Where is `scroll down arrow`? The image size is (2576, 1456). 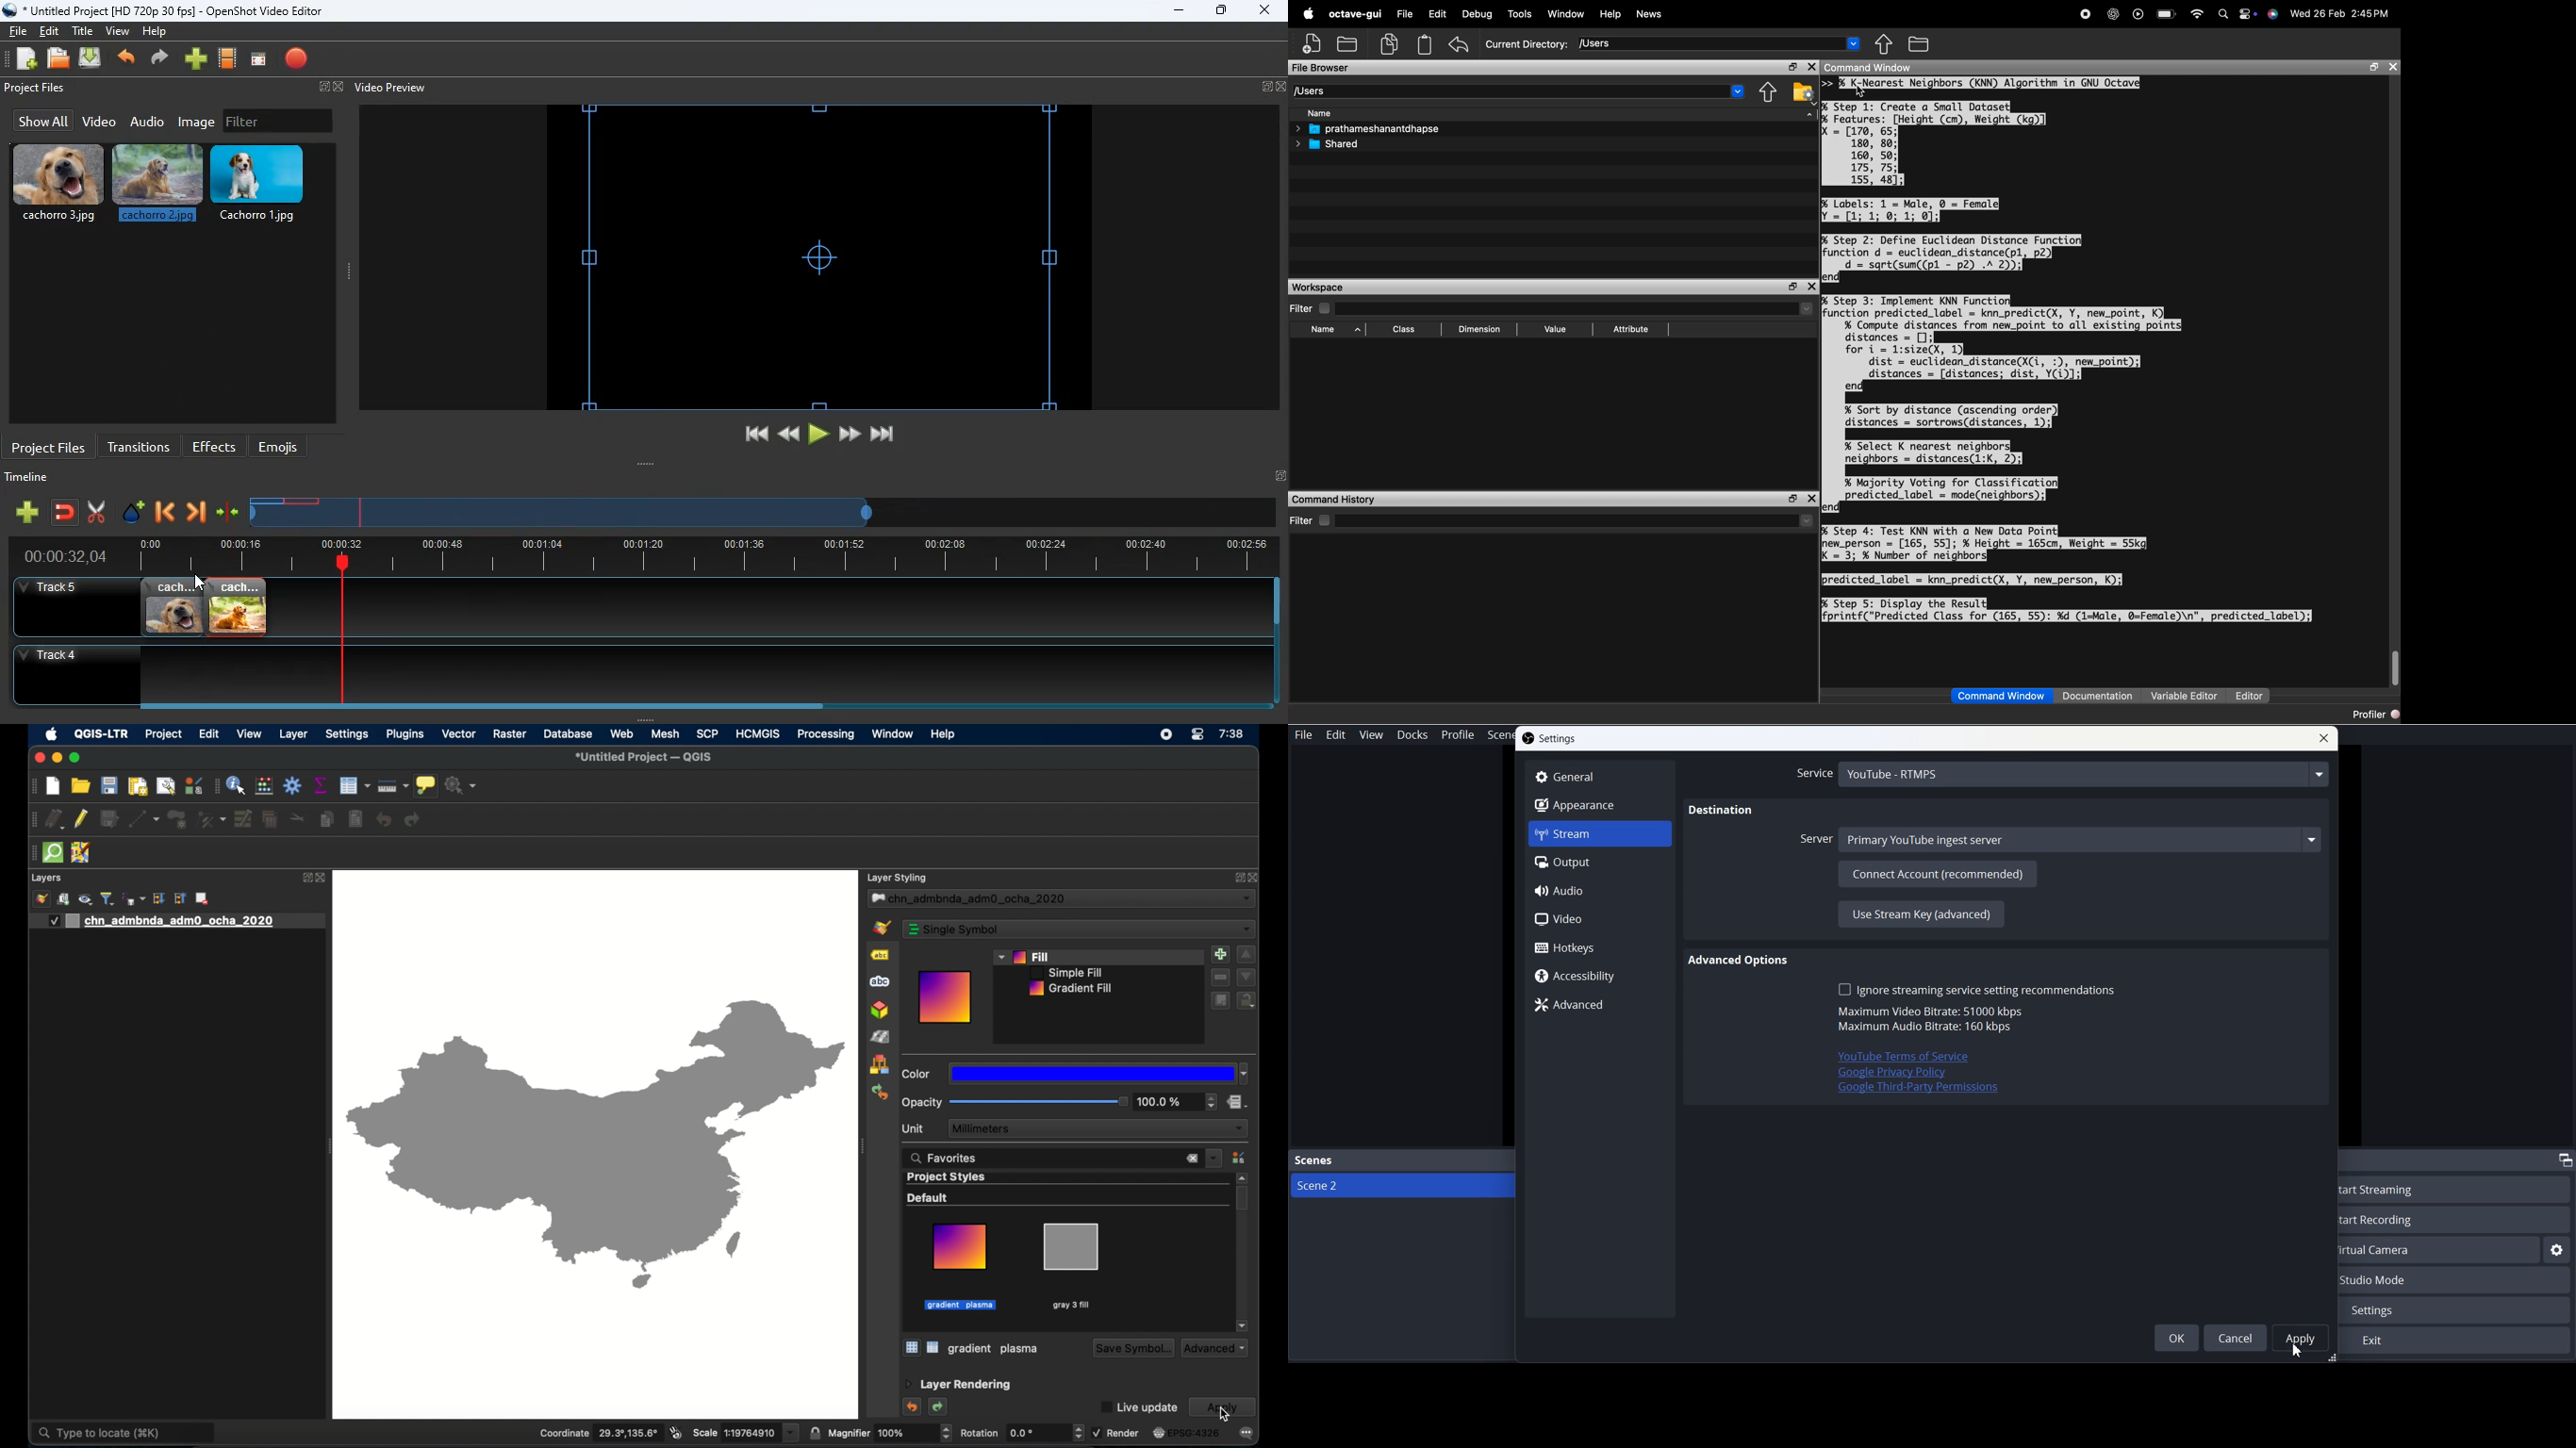 scroll down arrow is located at coordinates (1243, 1326).